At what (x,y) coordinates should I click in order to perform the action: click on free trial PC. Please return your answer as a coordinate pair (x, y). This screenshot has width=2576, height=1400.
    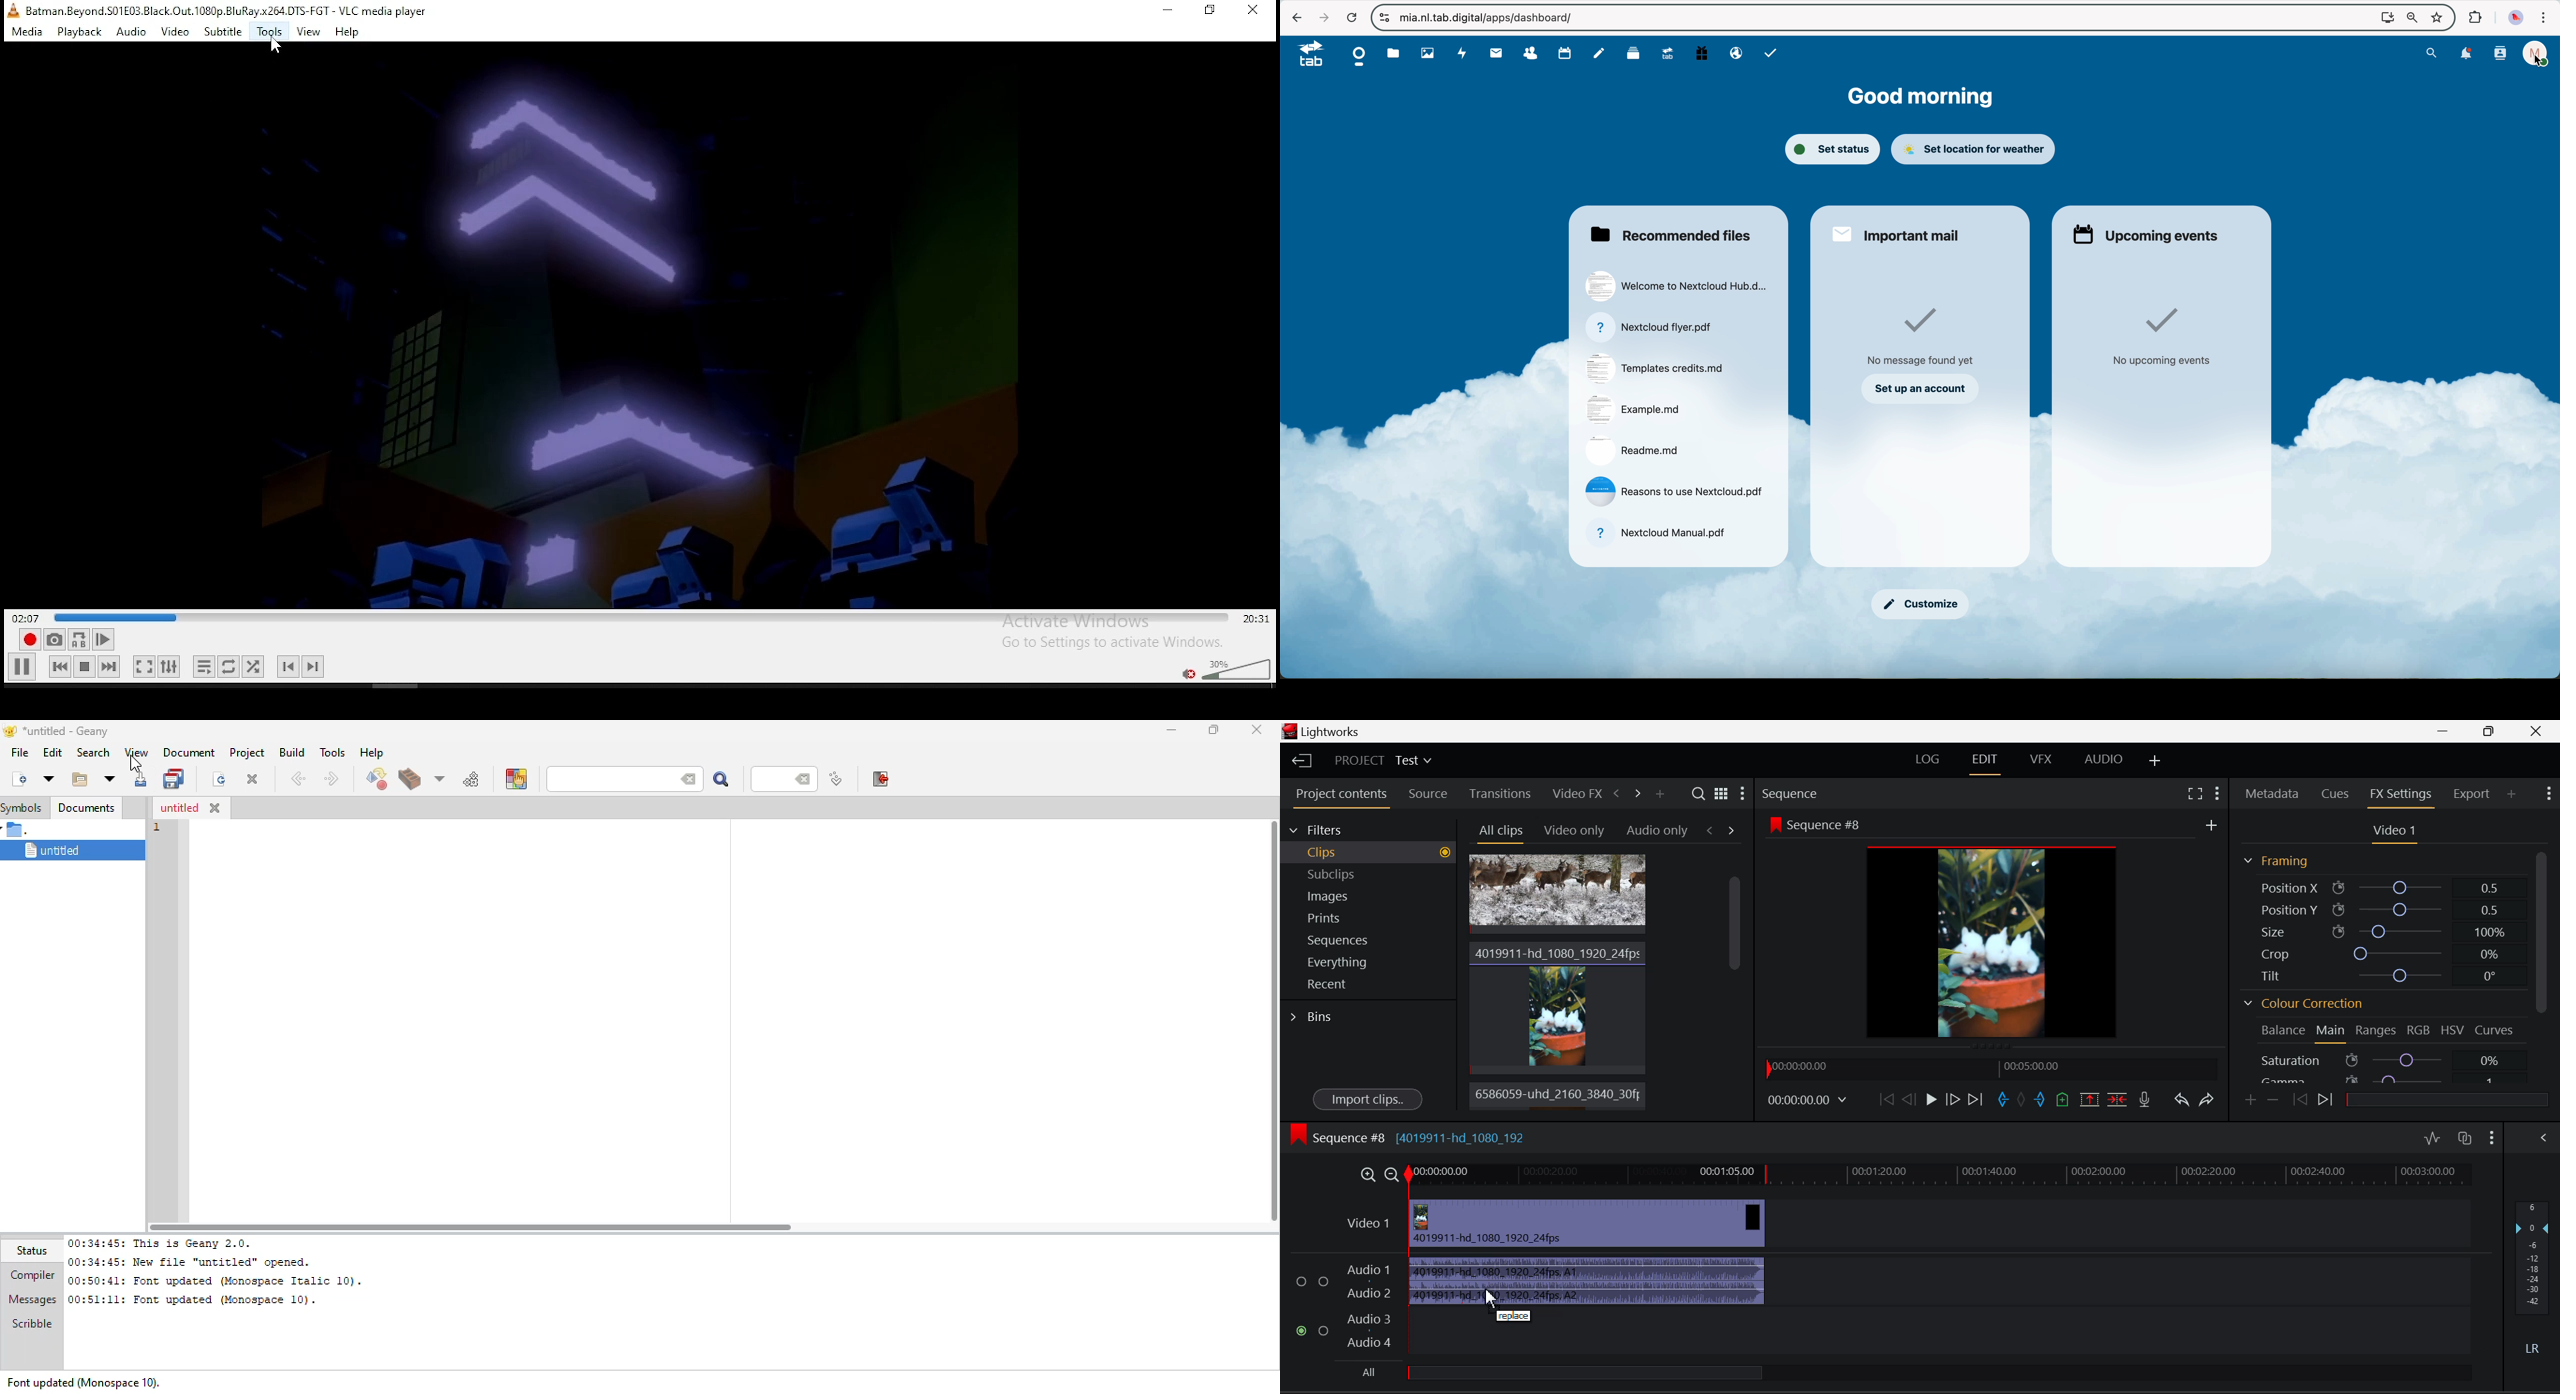
    Looking at the image, I should click on (1703, 55).